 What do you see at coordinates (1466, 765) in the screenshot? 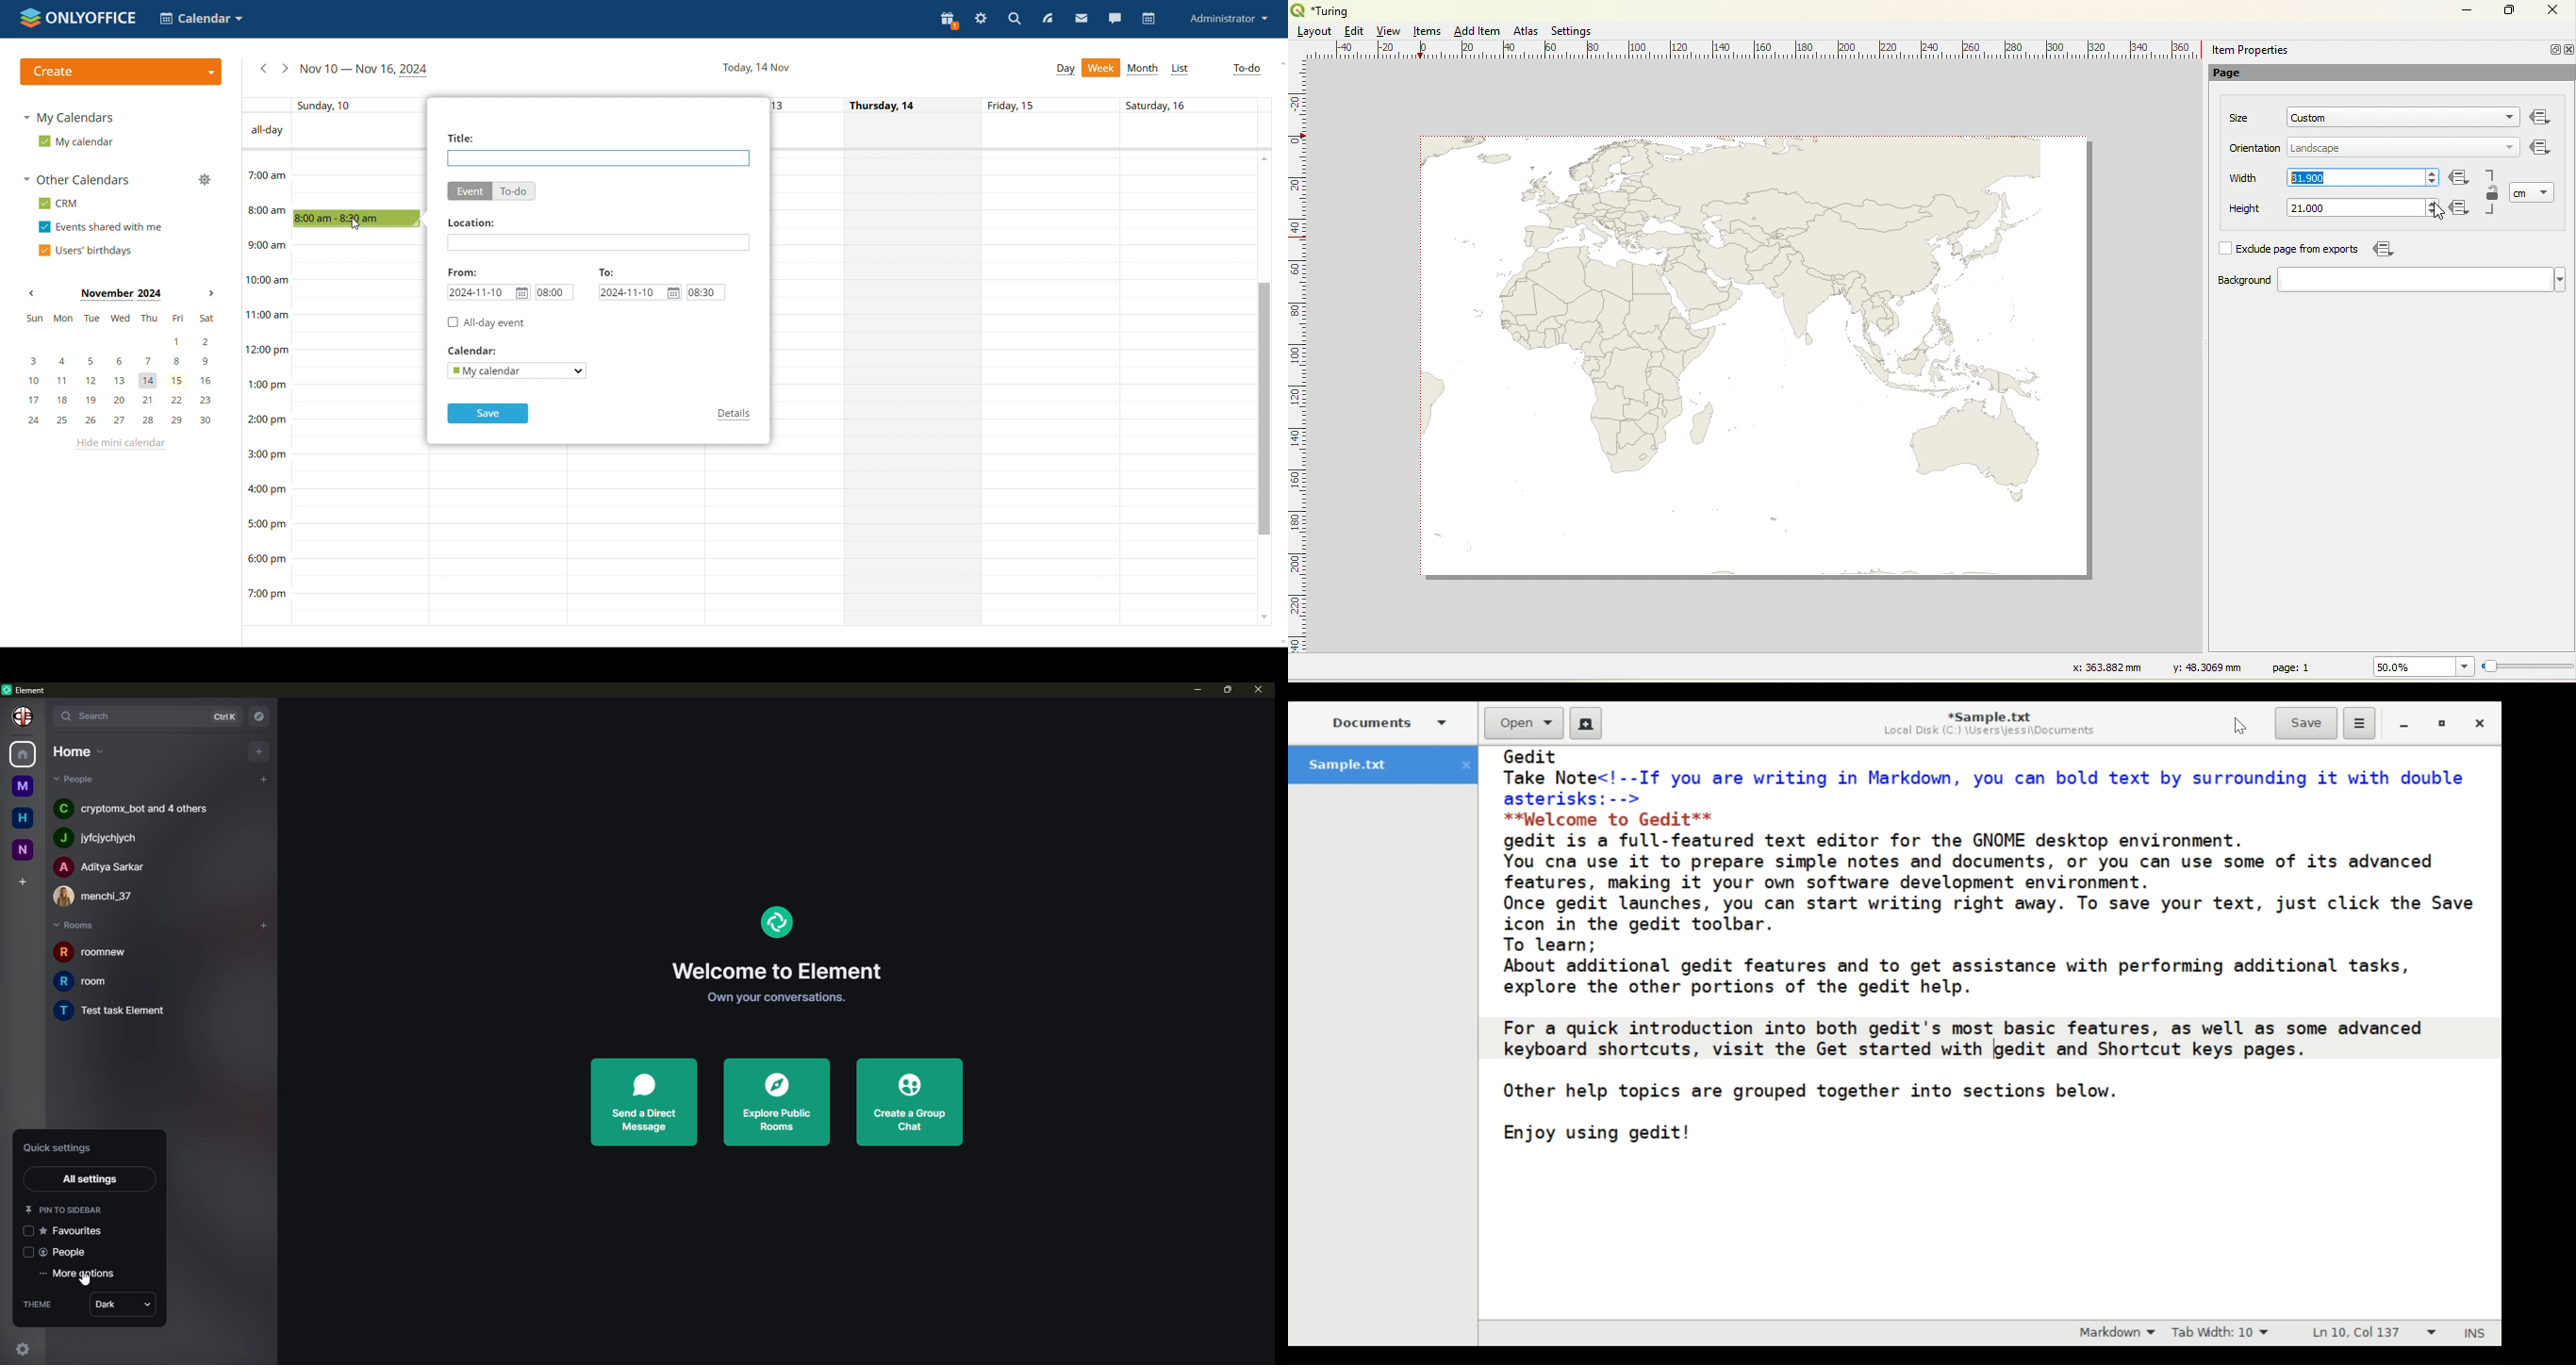
I see `close file` at bounding box center [1466, 765].